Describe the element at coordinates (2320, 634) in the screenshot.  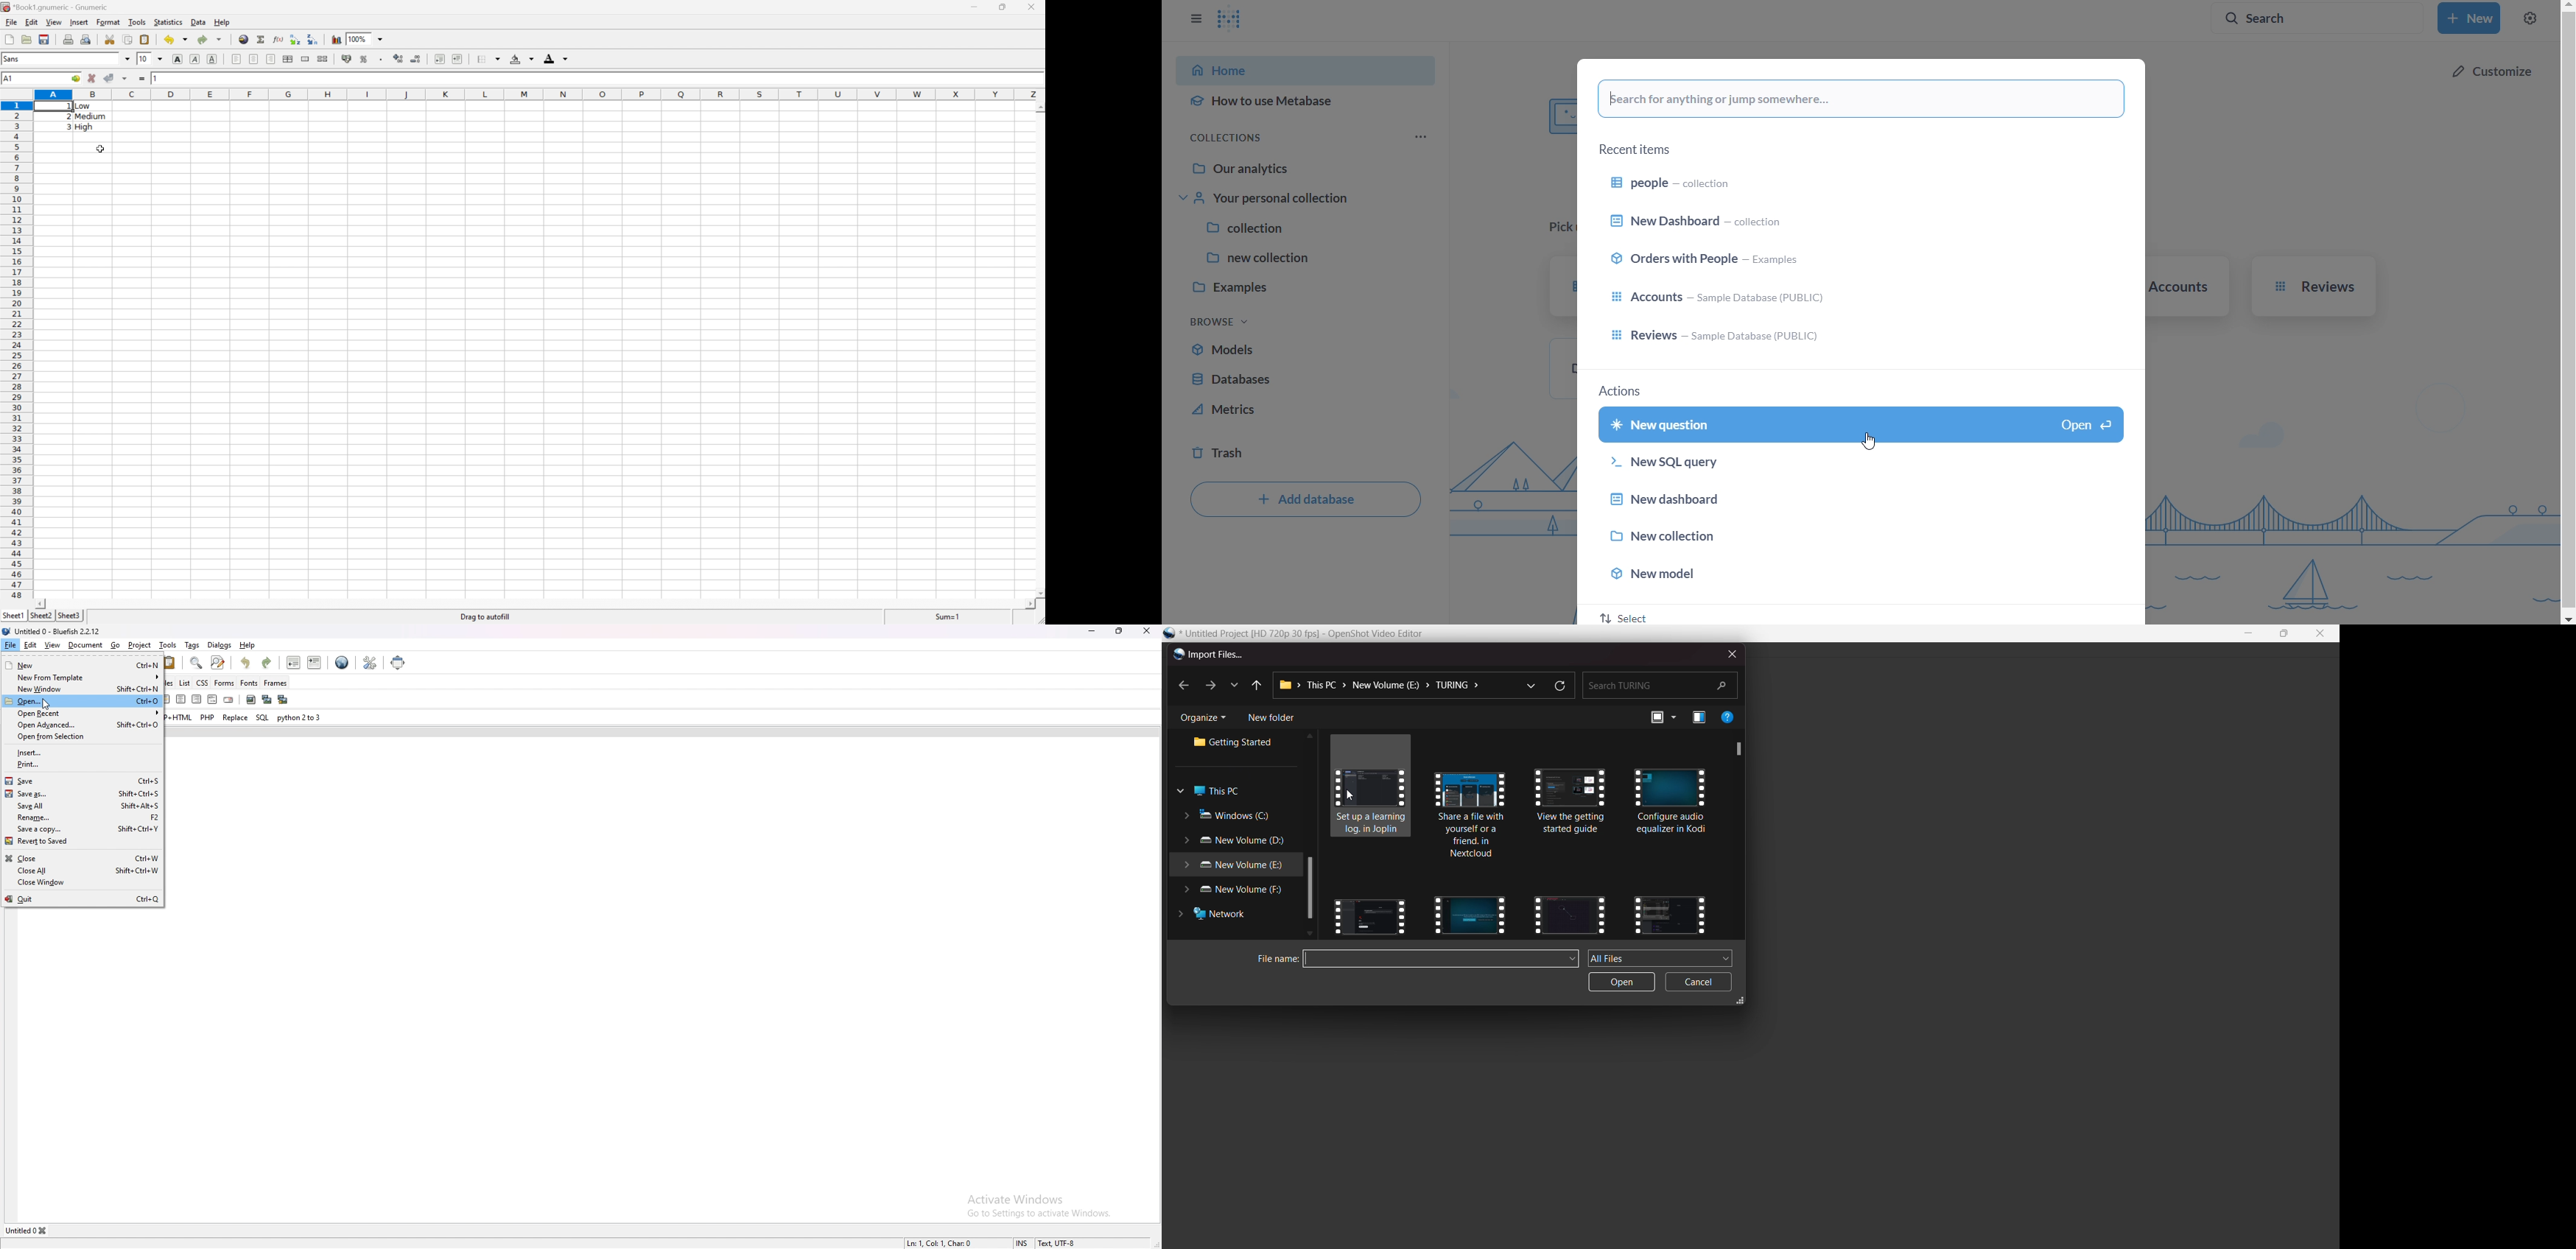
I see `close` at that location.